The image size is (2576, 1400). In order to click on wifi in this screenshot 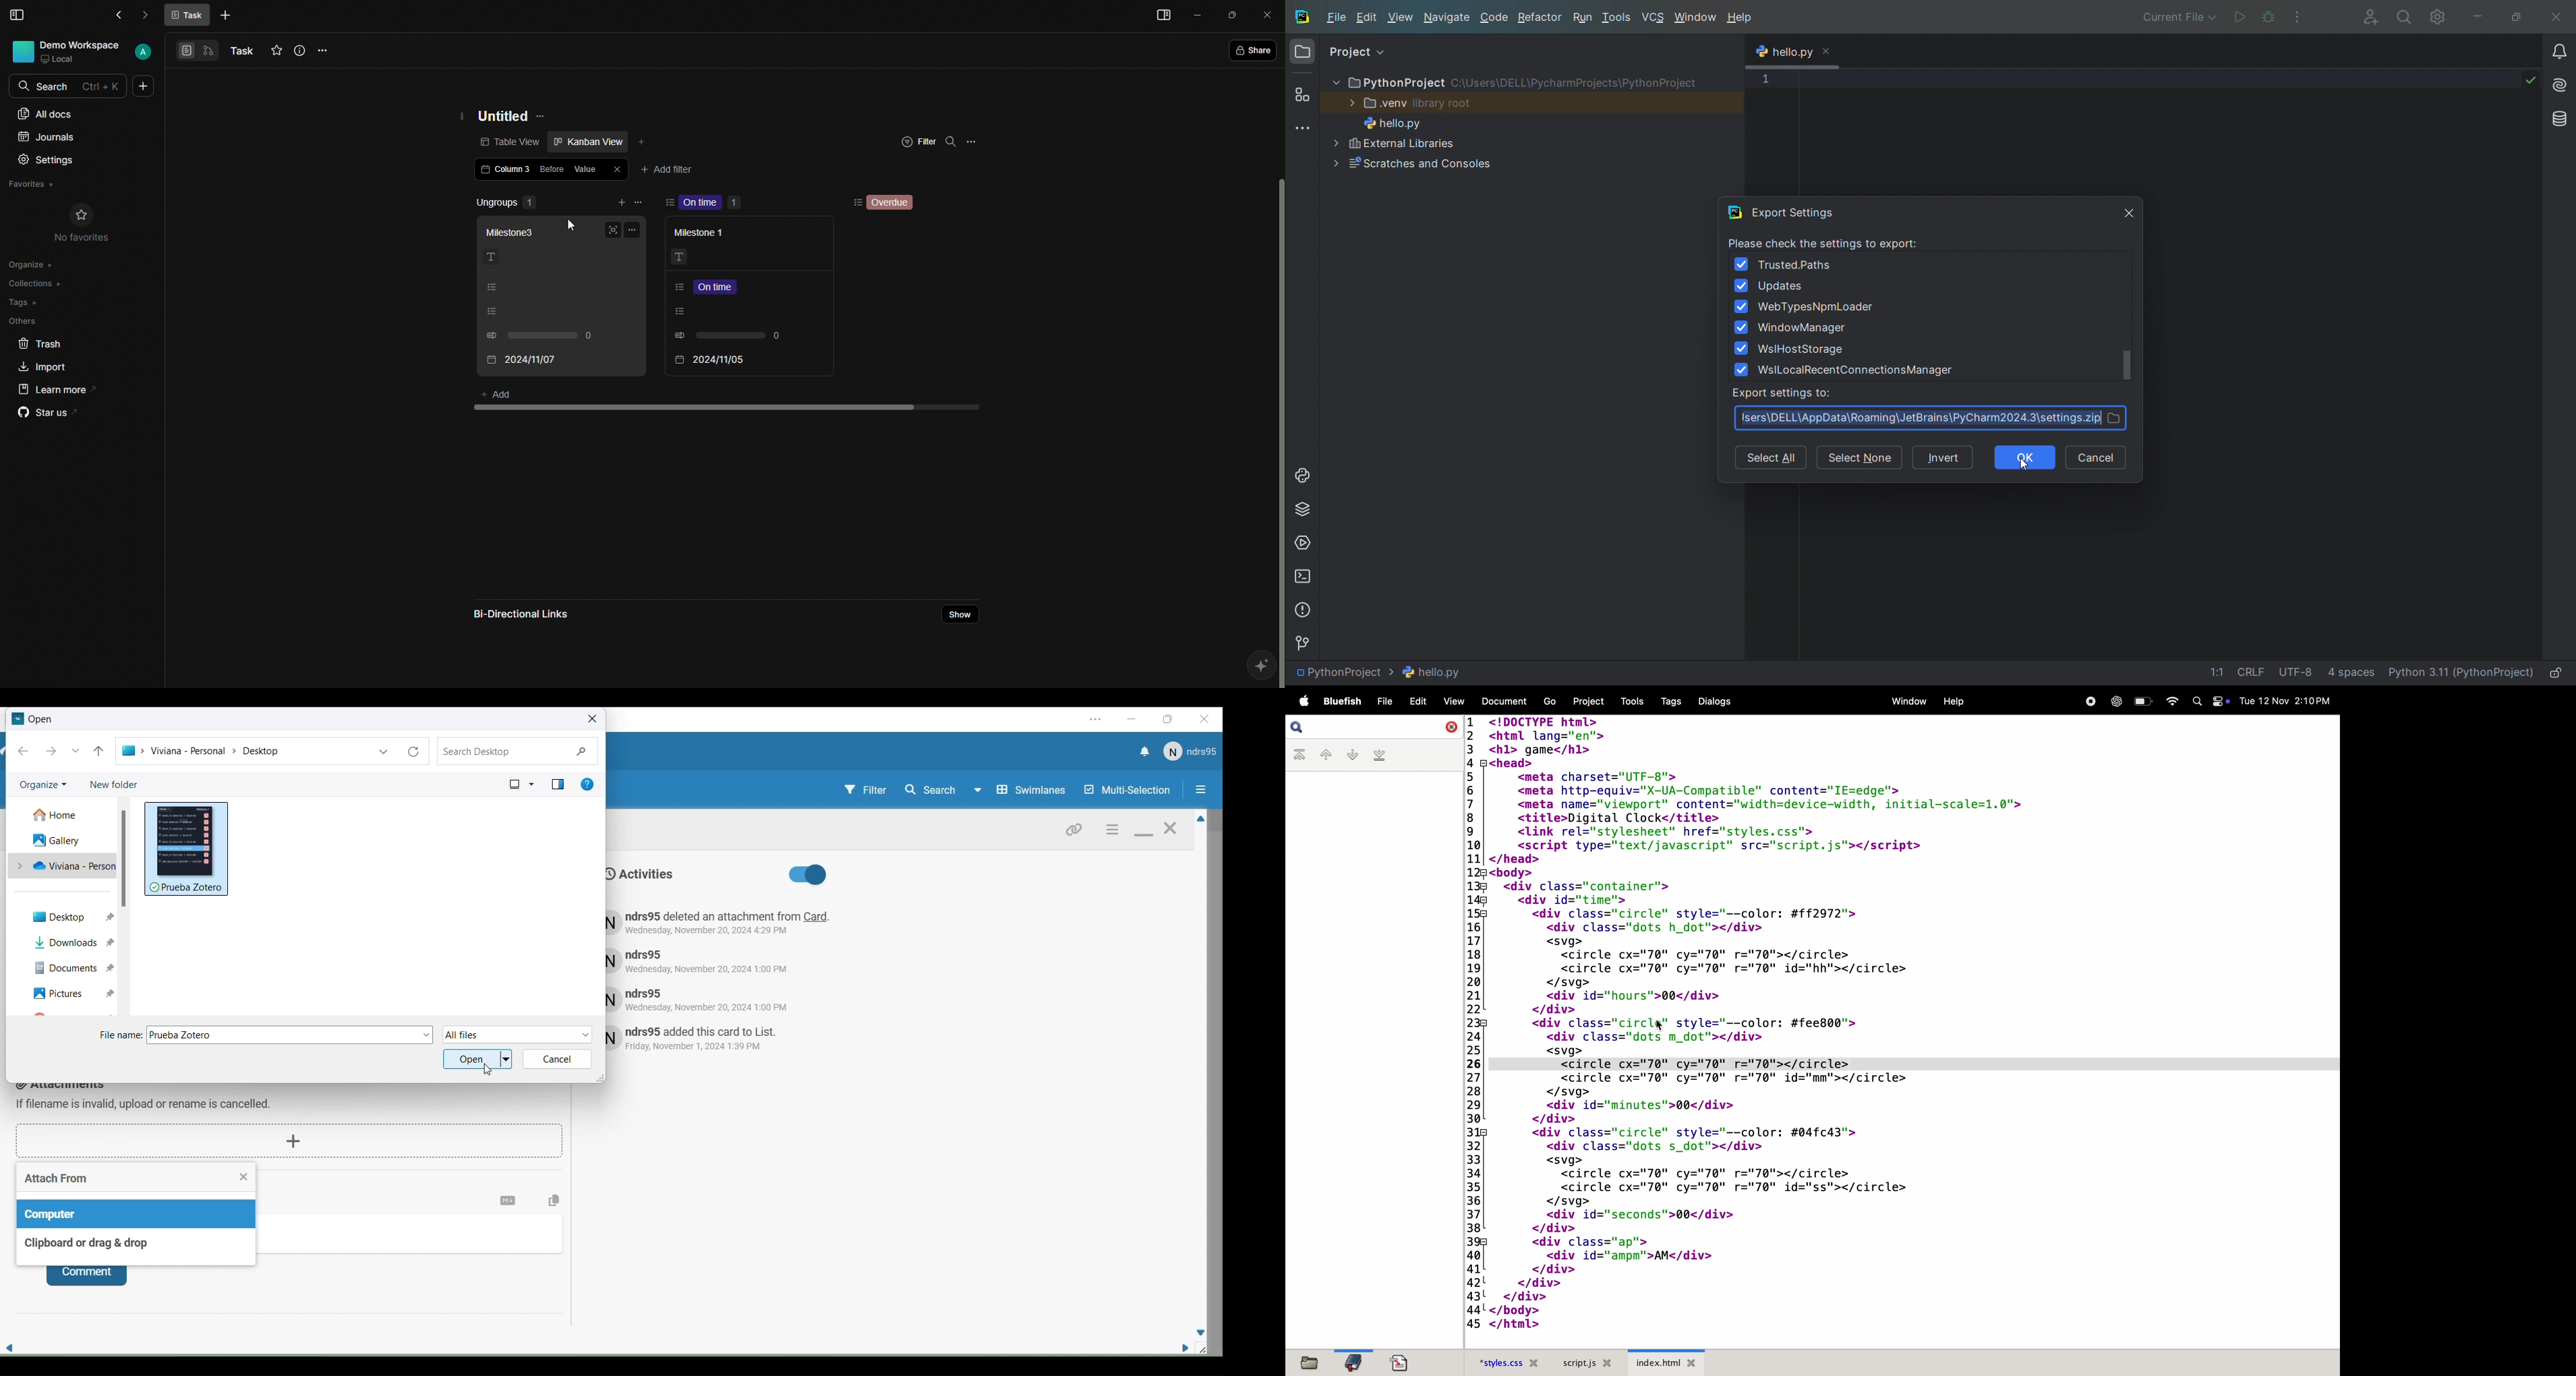, I will do `click(2174, 702)`.